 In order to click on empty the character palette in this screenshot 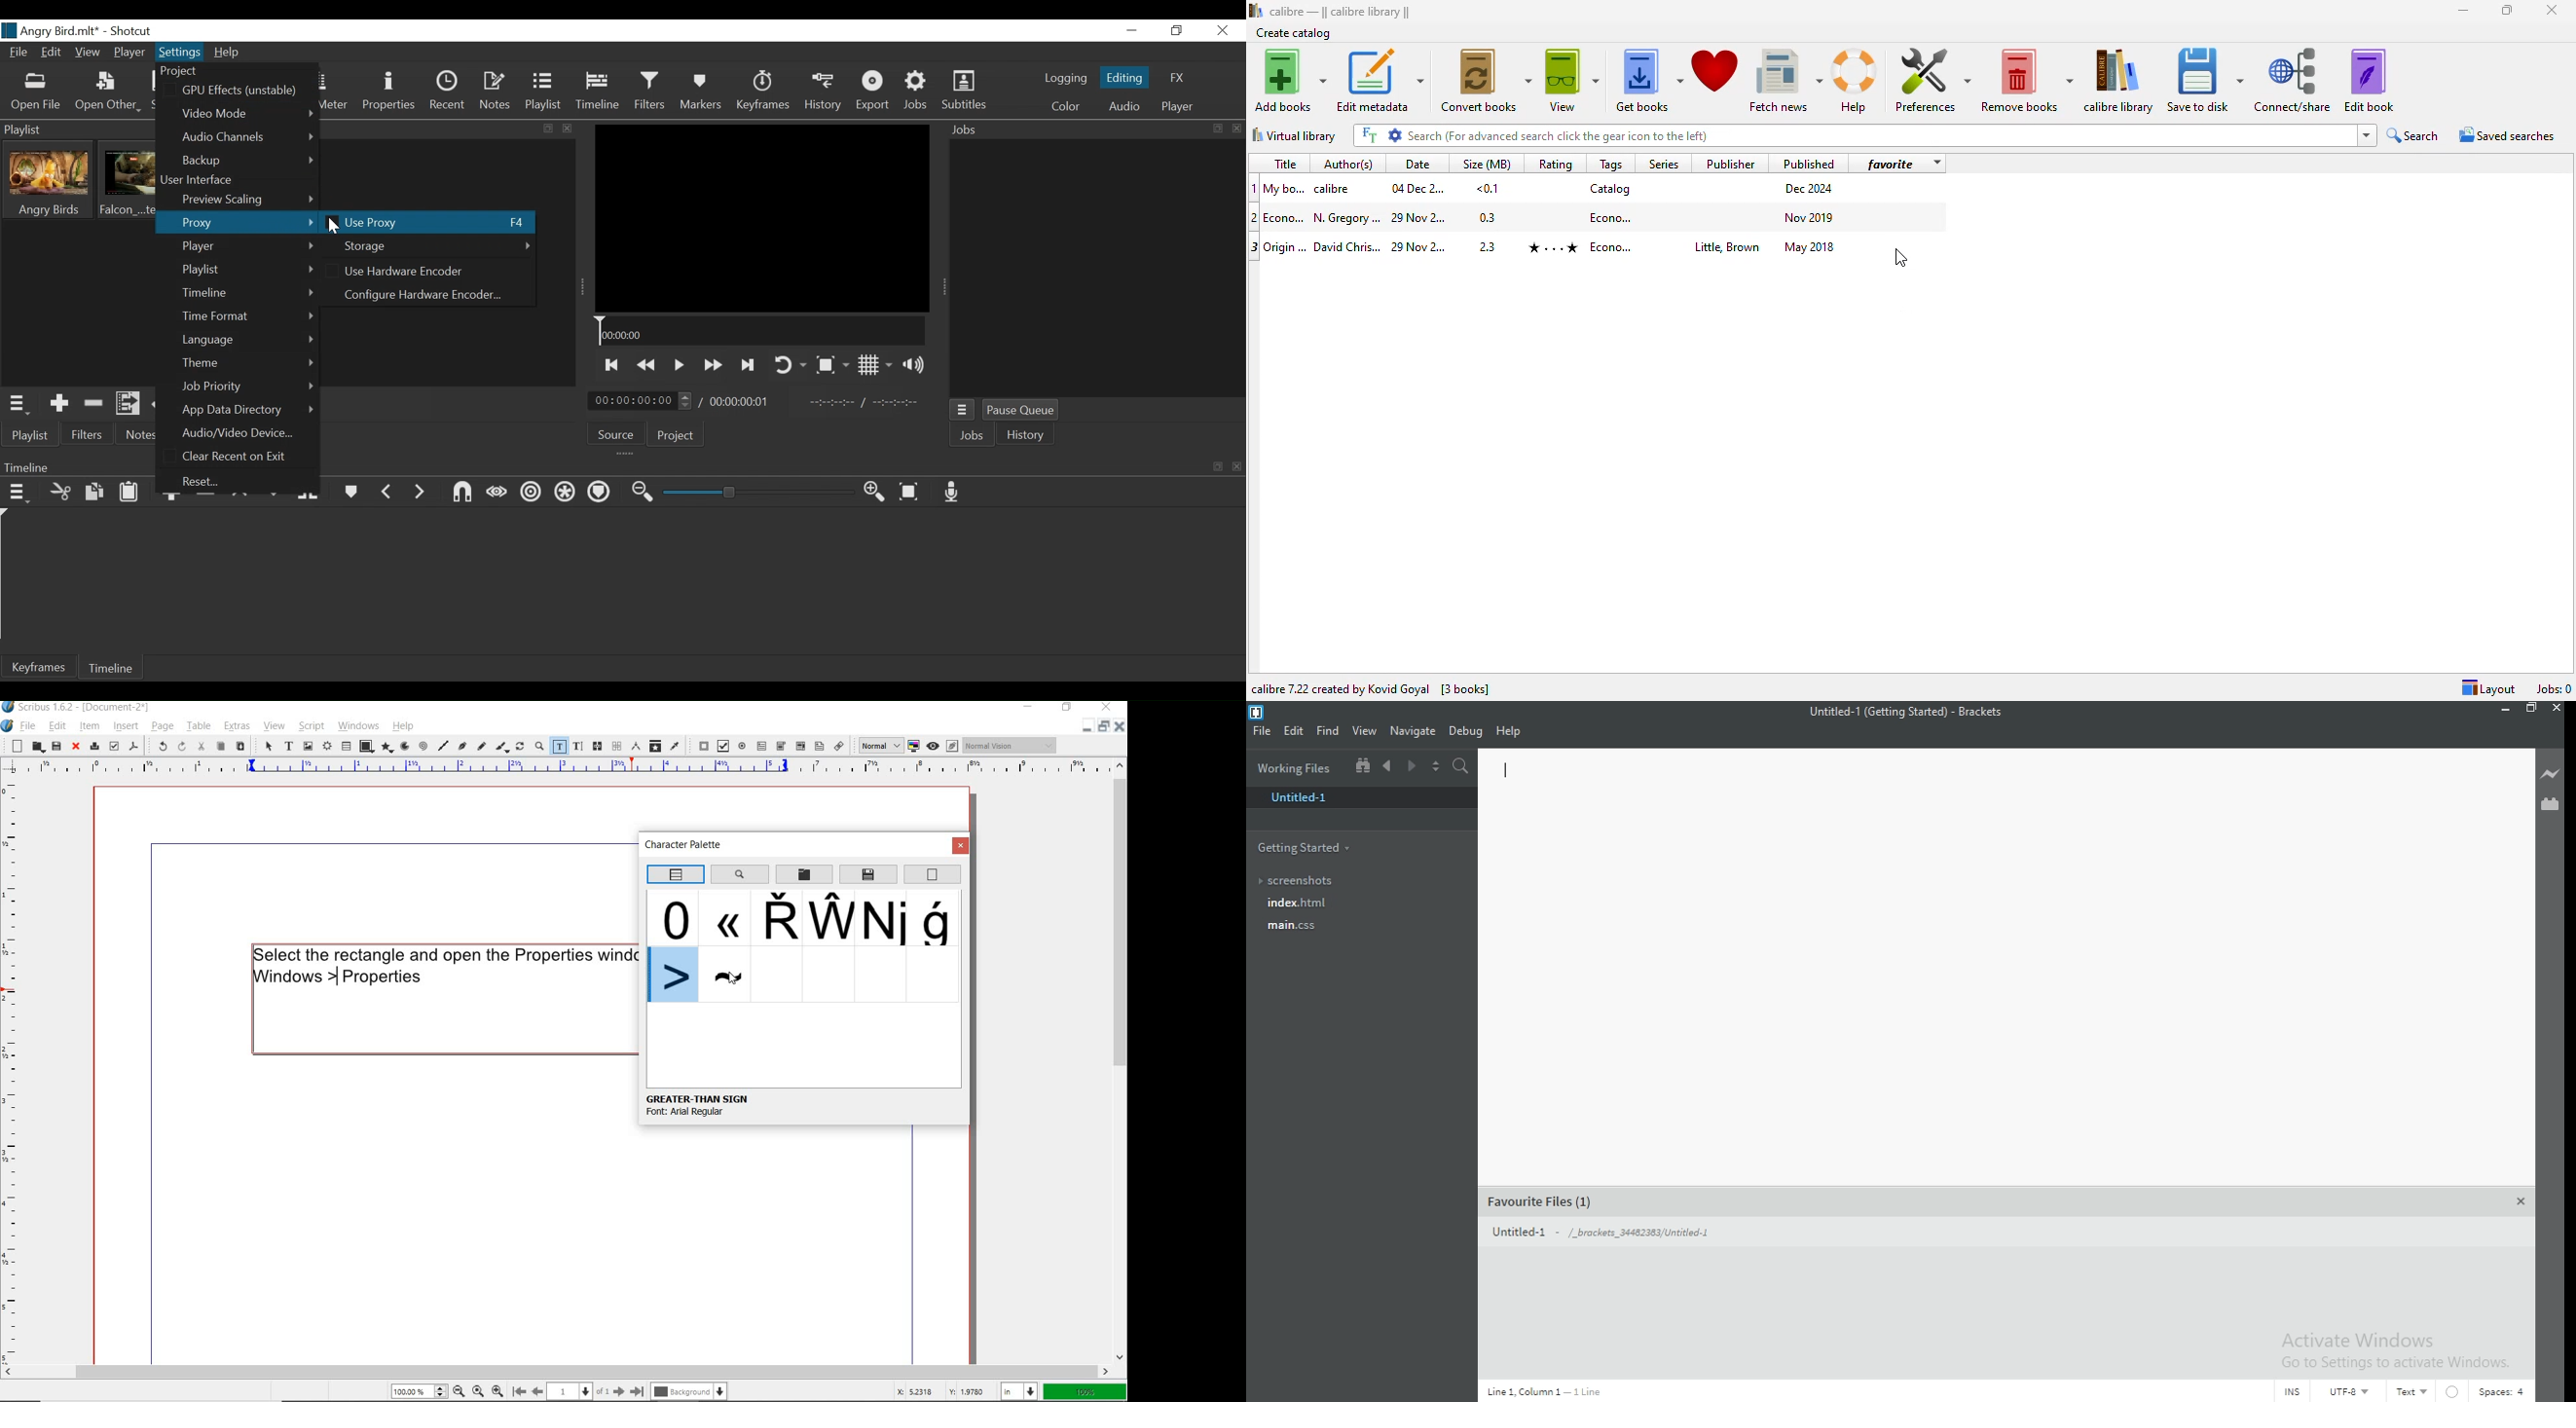, I will do `click(933, 875)`.